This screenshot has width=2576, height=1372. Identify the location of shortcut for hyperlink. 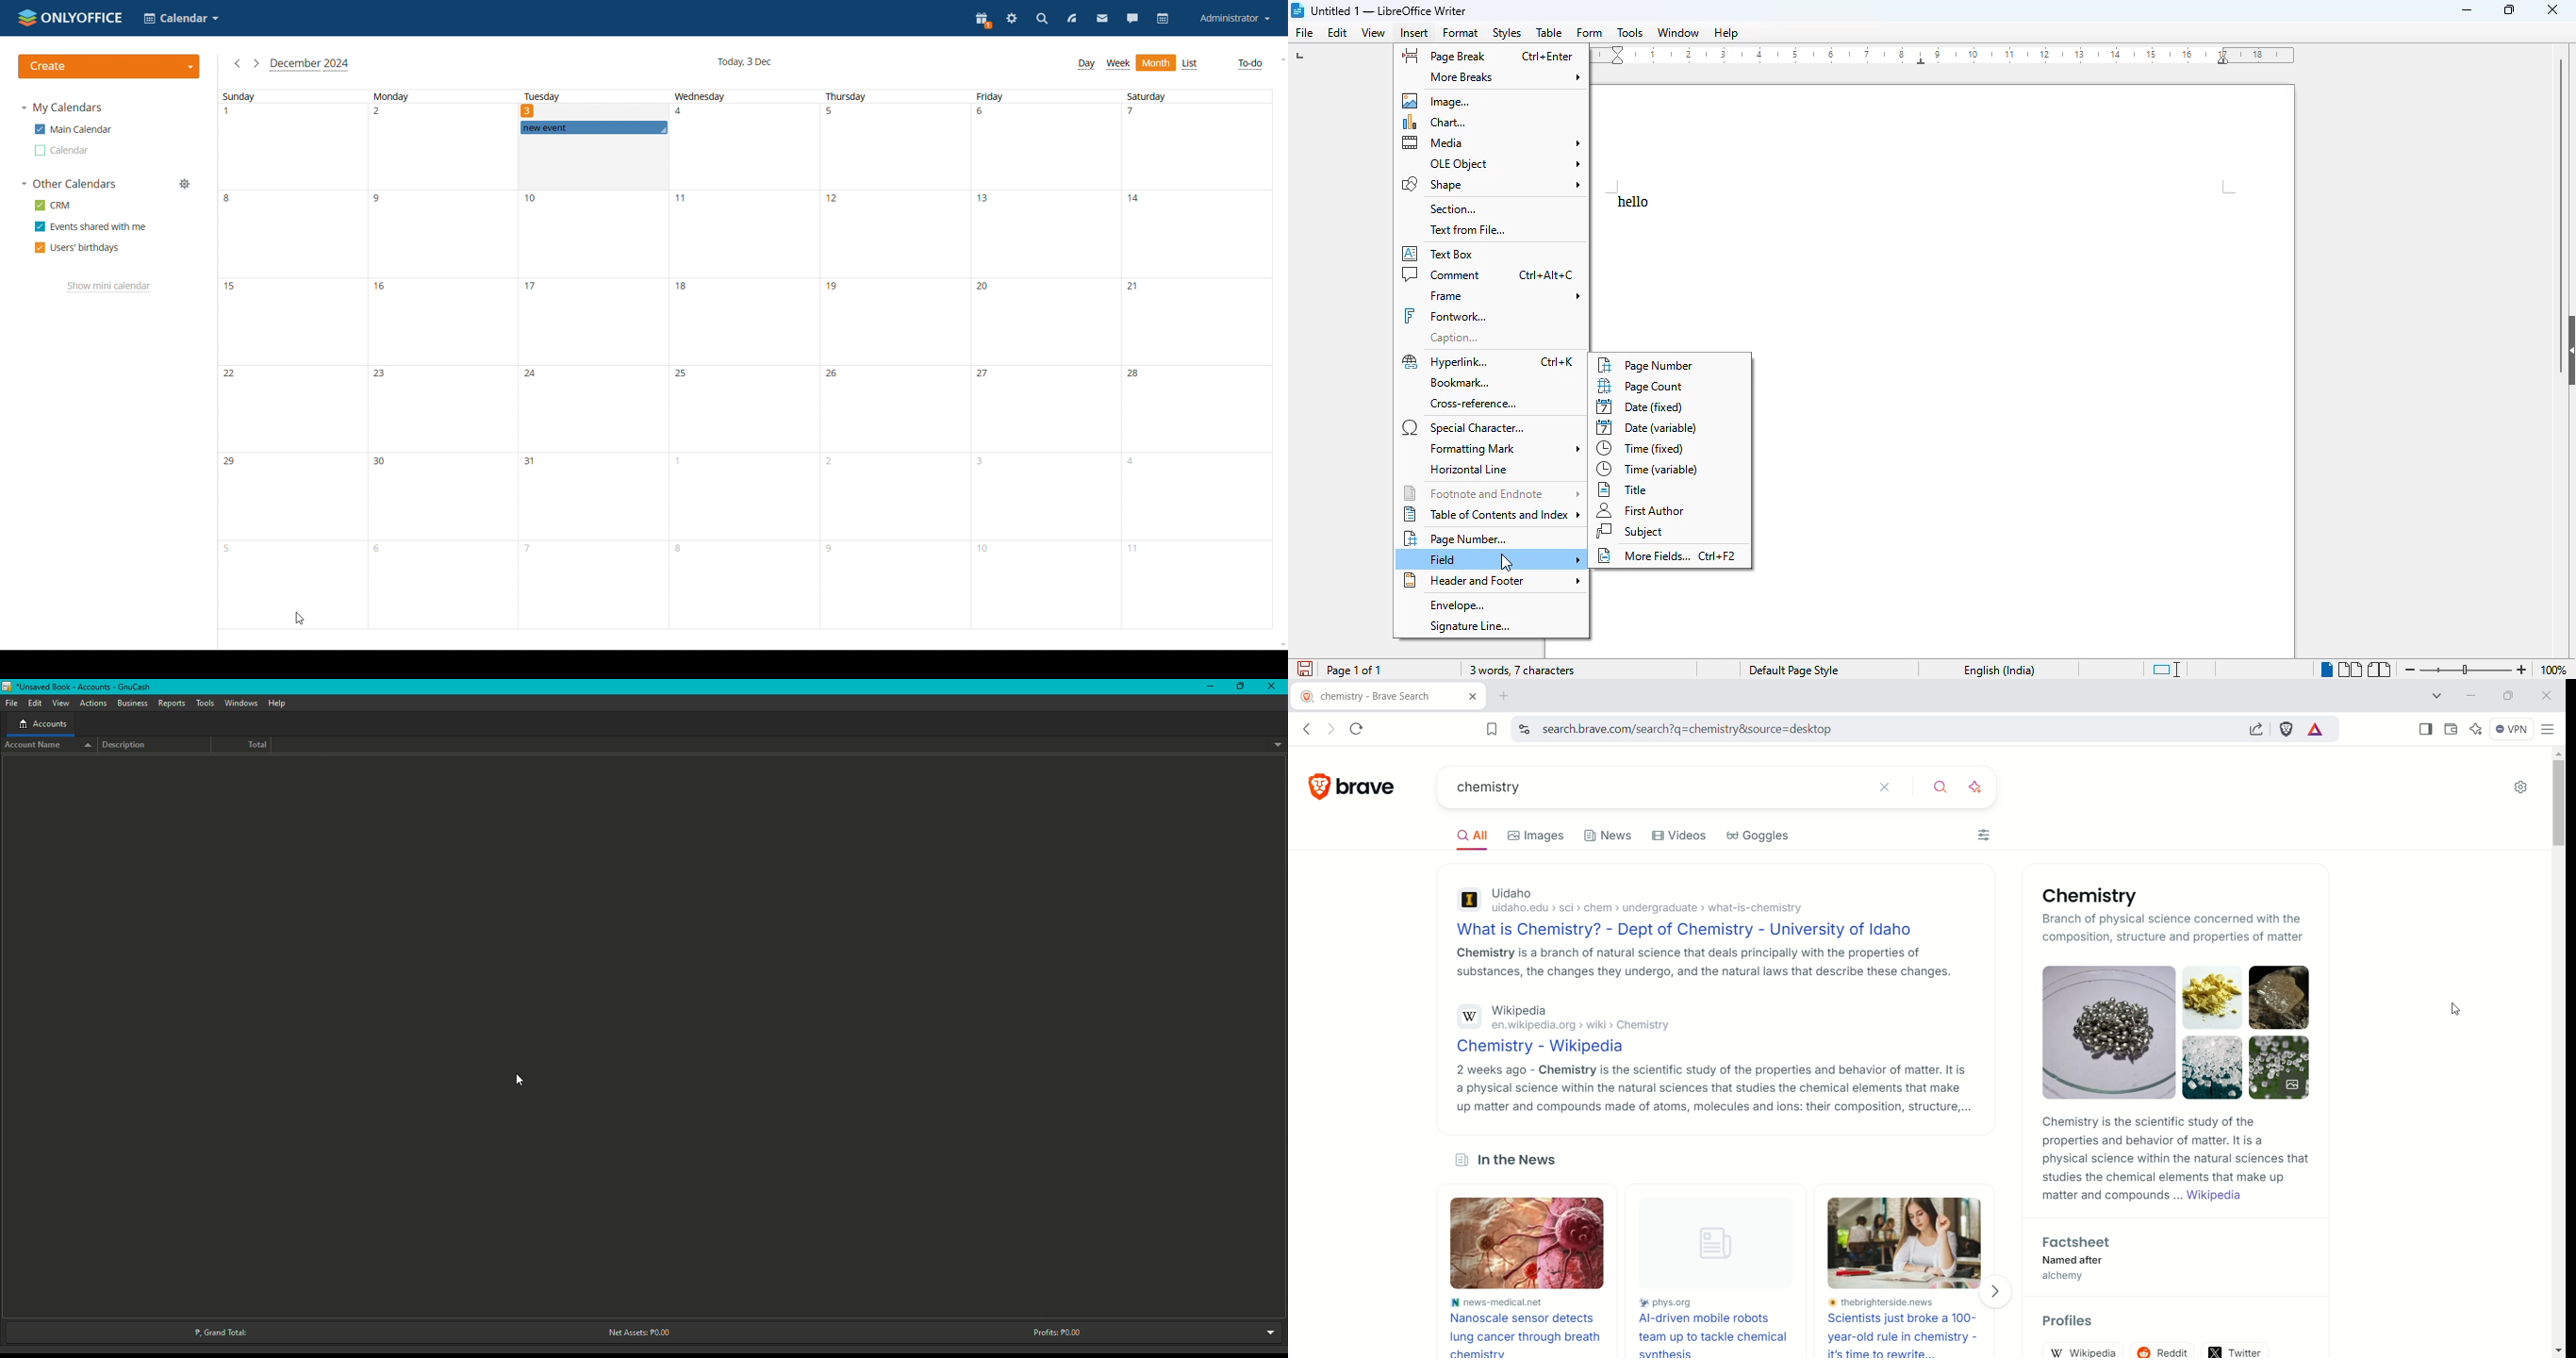
(1559, 362).